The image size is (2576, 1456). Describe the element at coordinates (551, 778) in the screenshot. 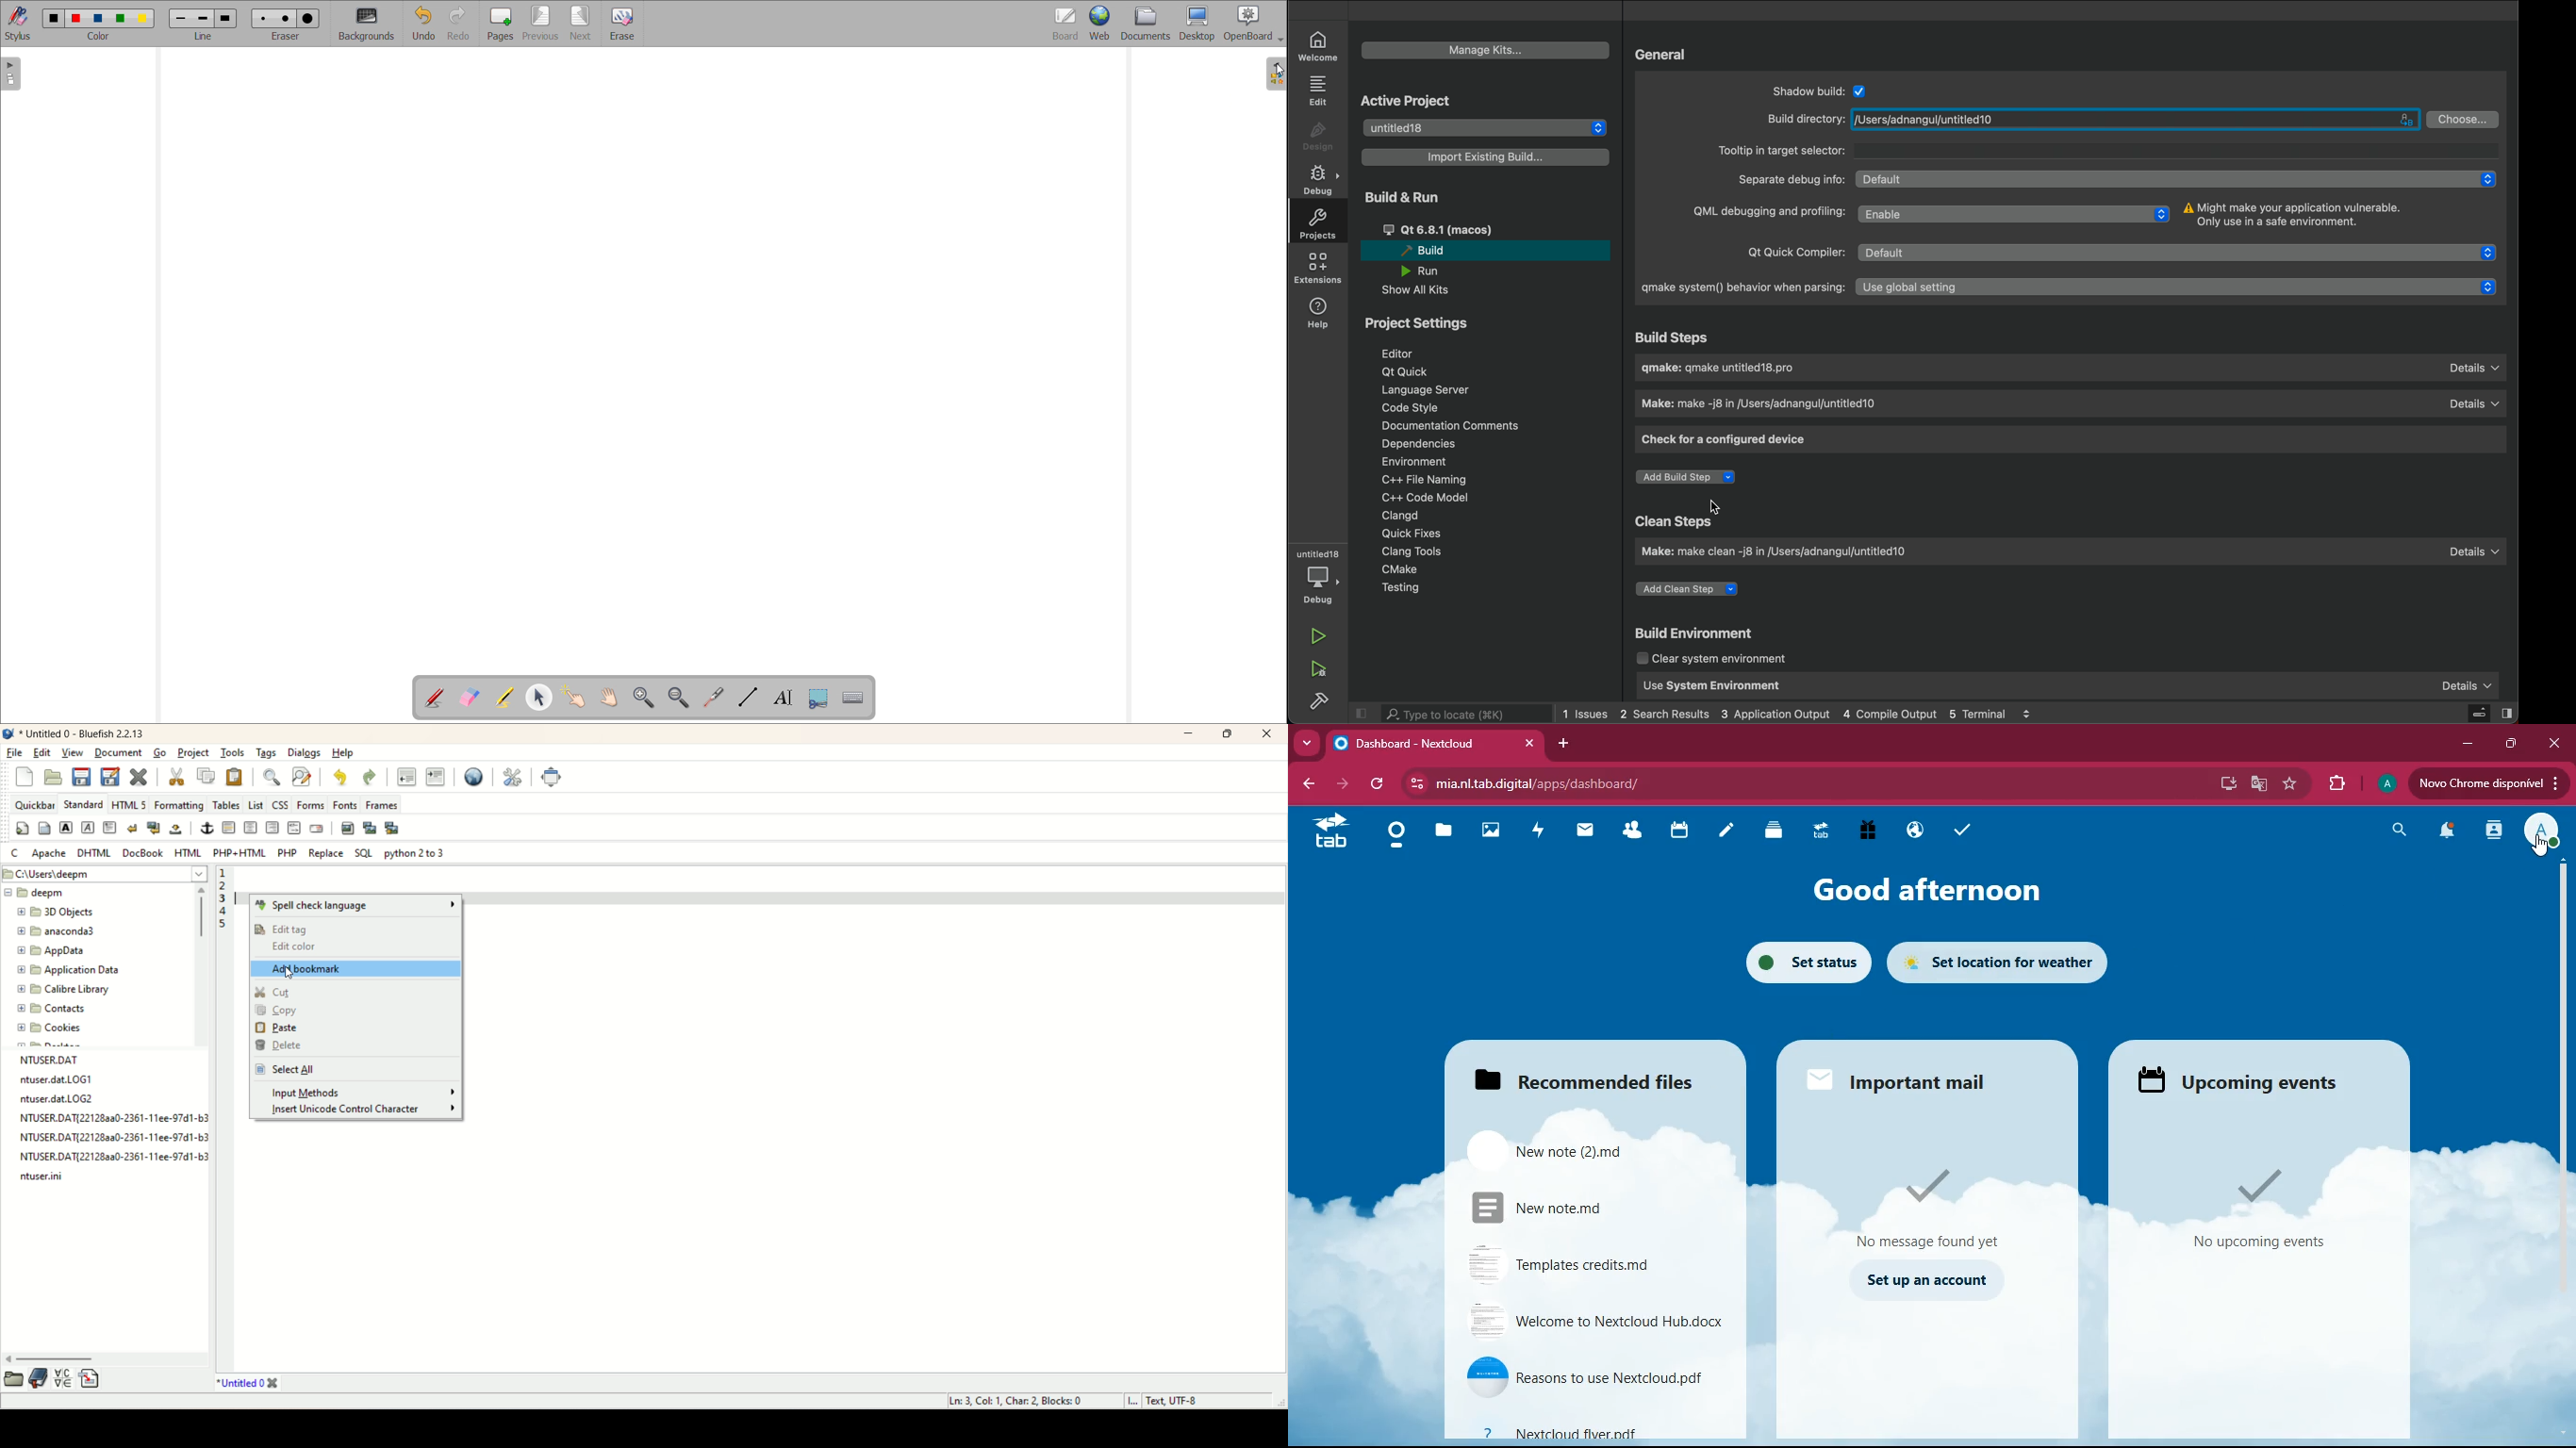

I see `fullscreen` at that location.